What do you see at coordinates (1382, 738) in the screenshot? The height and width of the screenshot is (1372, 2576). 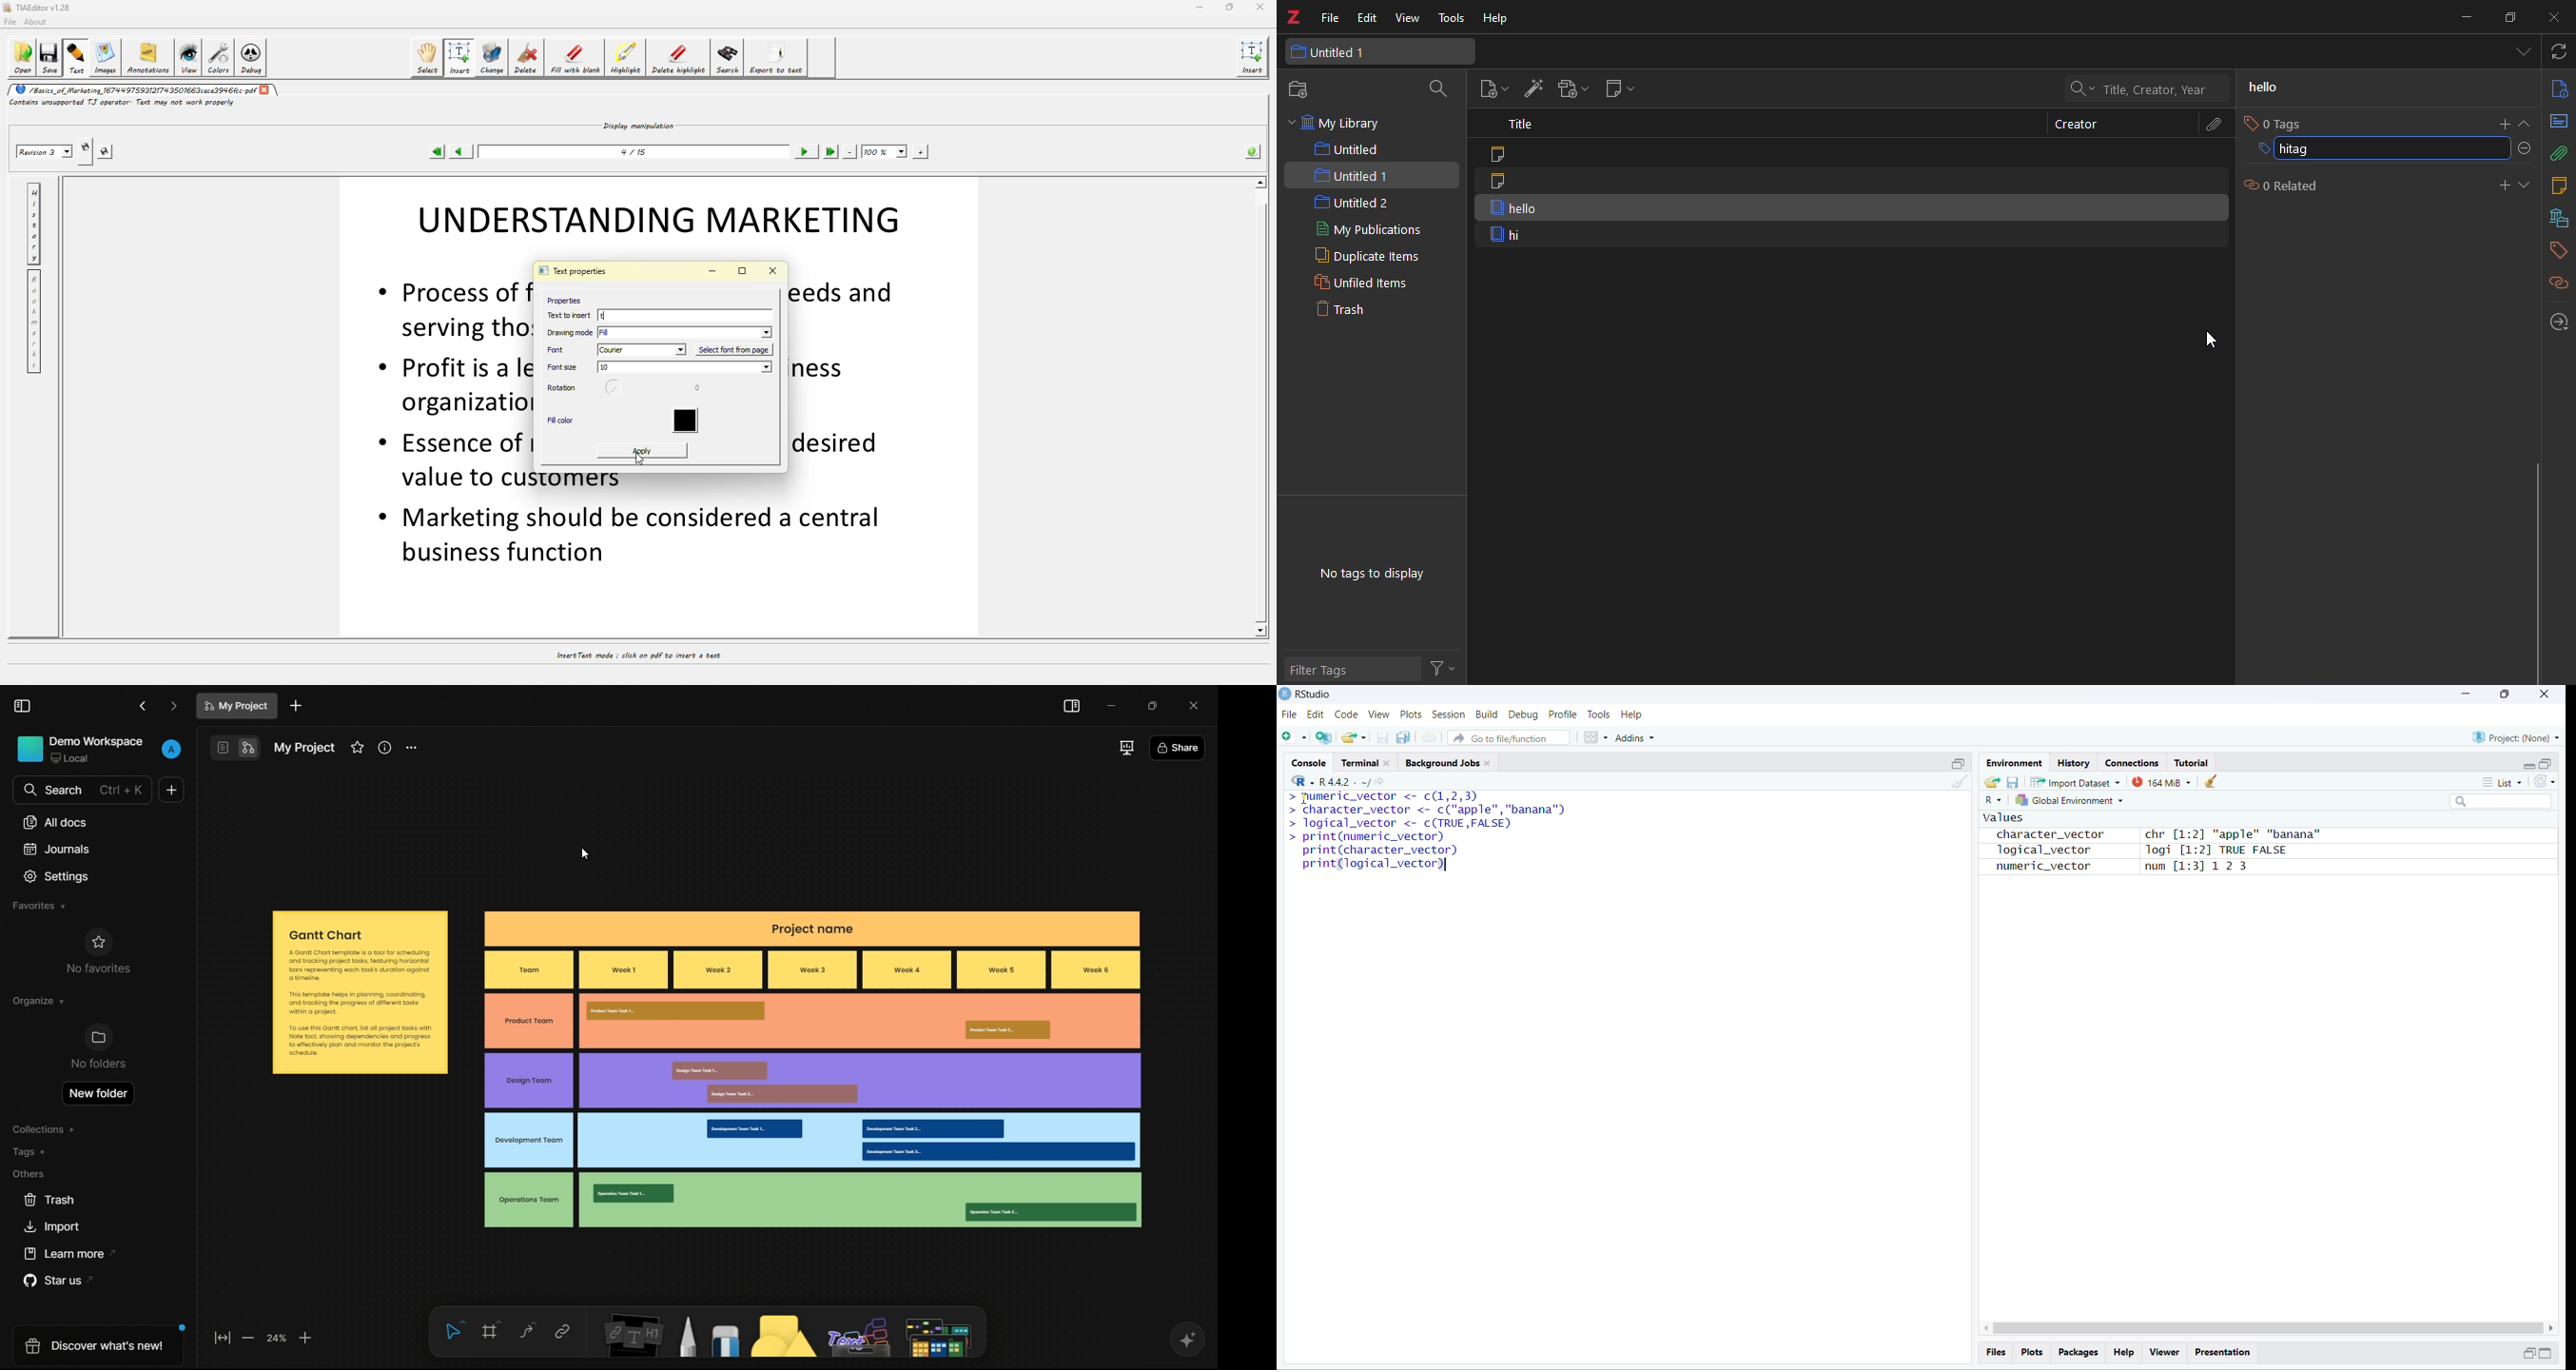 I see `save current document` at bounding box center [1382, 738].